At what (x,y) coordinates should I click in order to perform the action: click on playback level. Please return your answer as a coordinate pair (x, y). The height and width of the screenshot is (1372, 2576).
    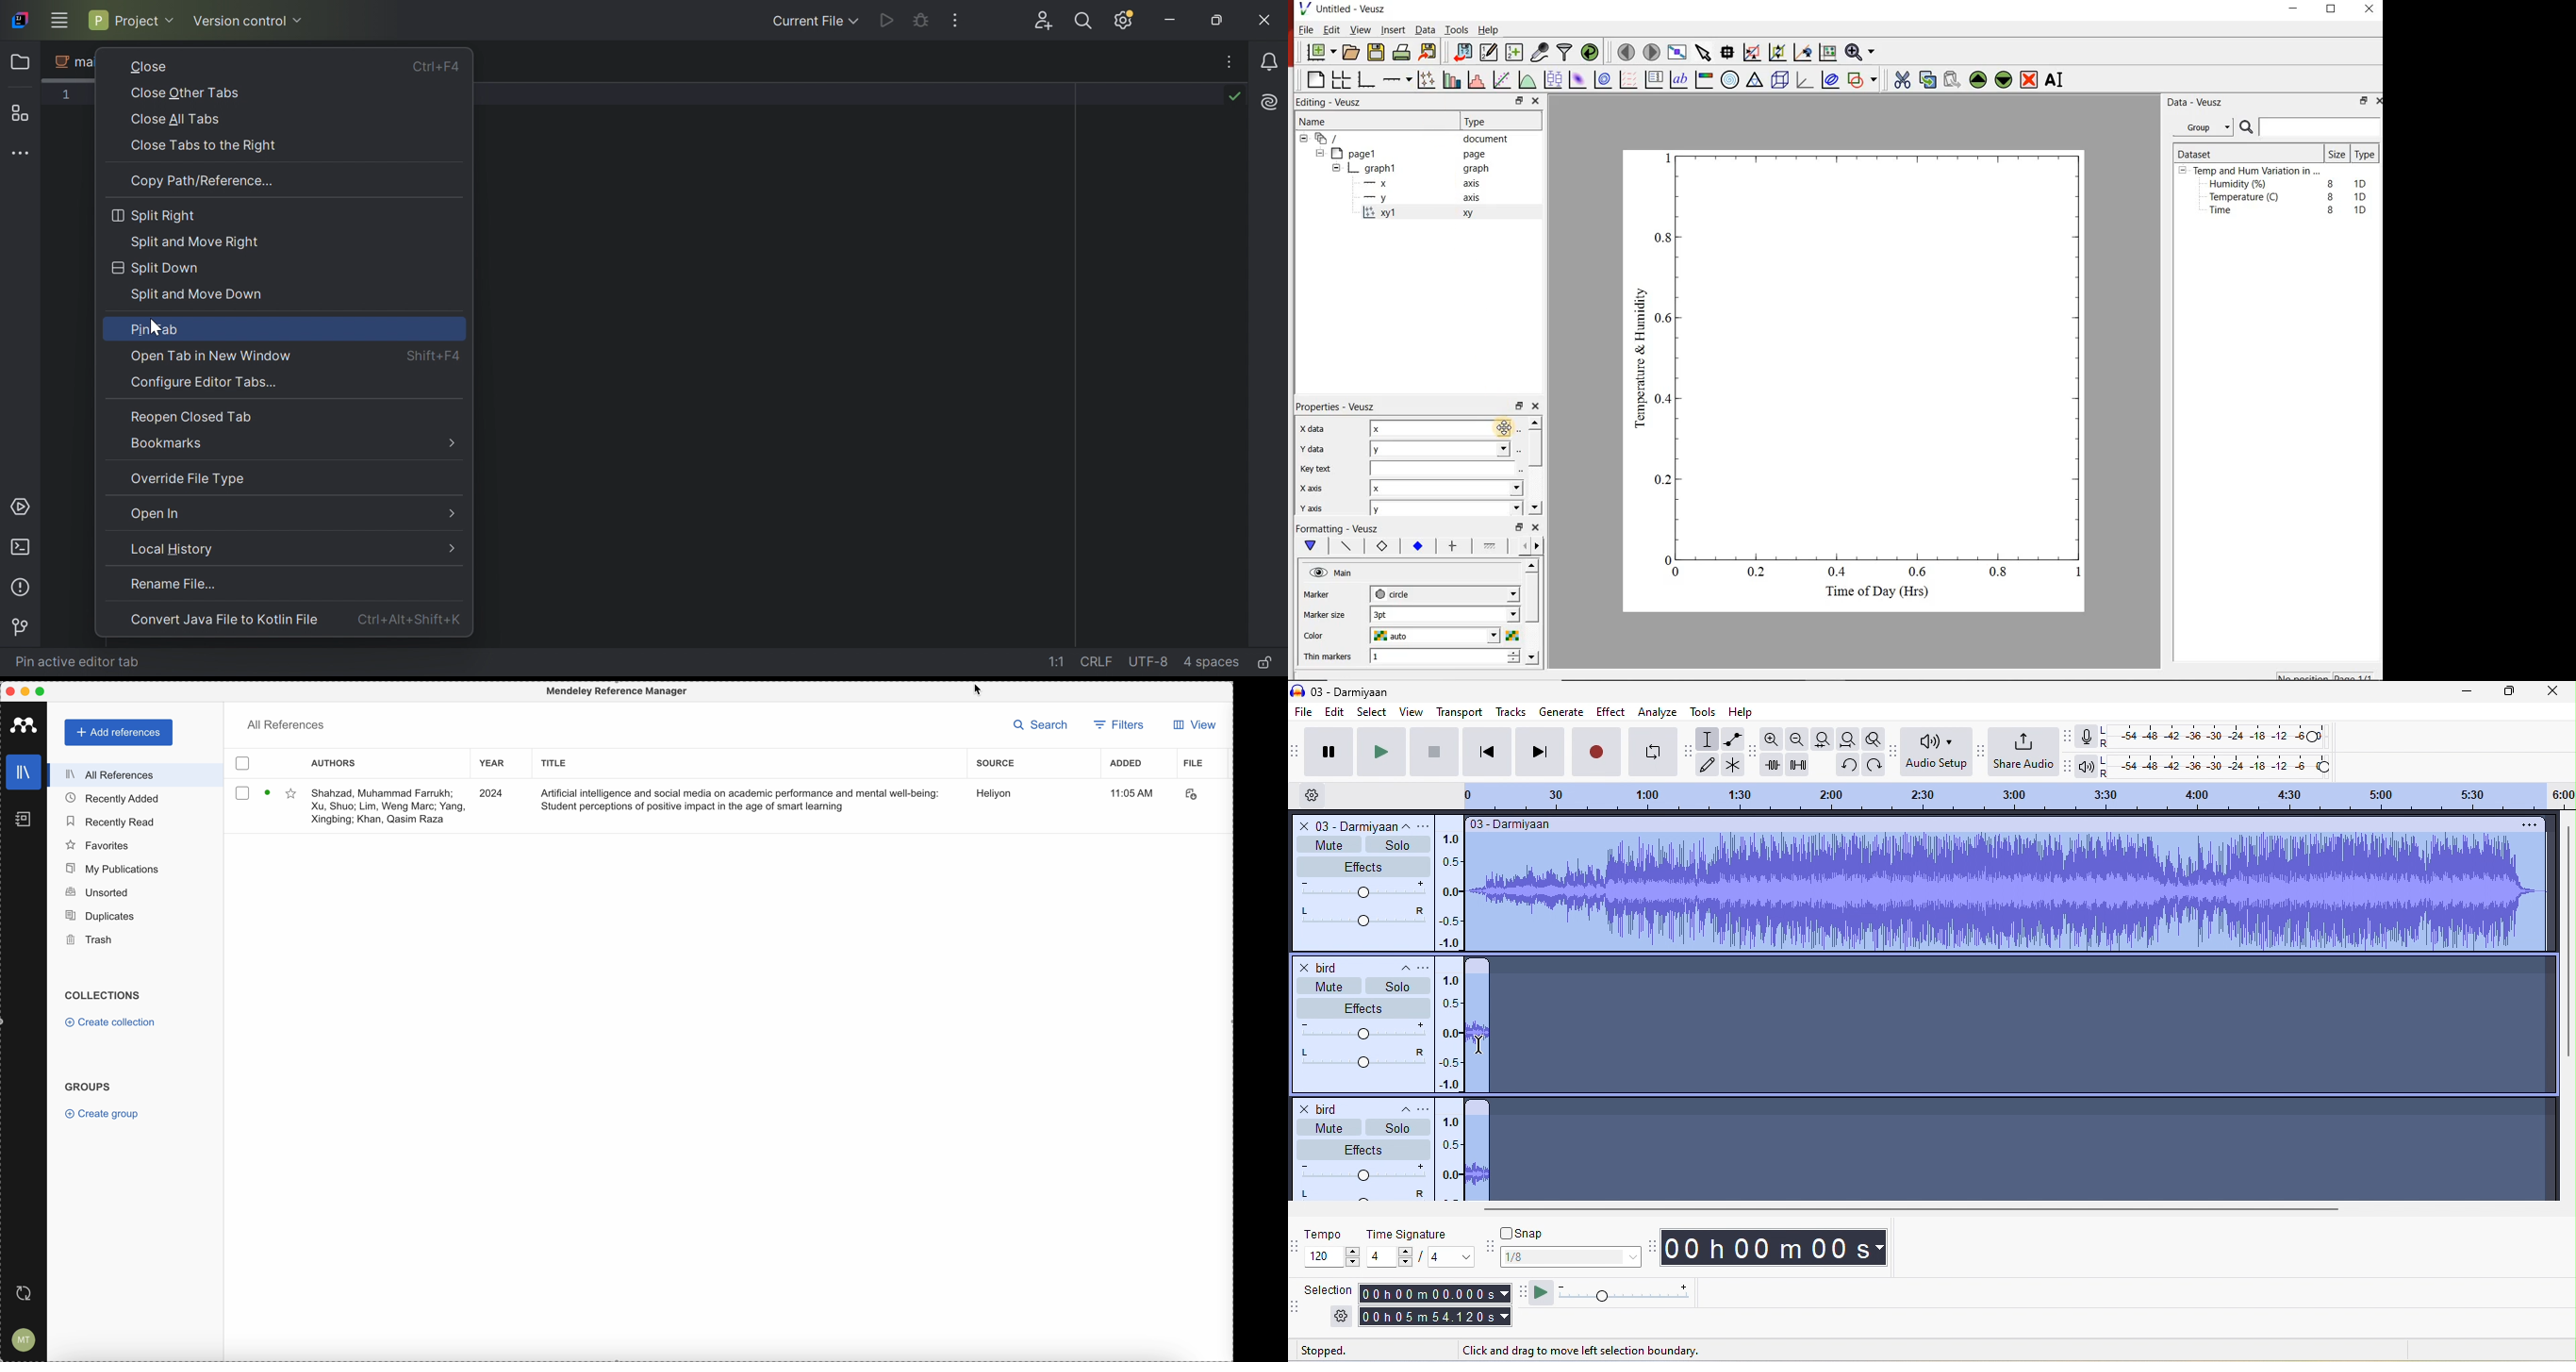
    Looking at the image, I should click on (2221, 766).